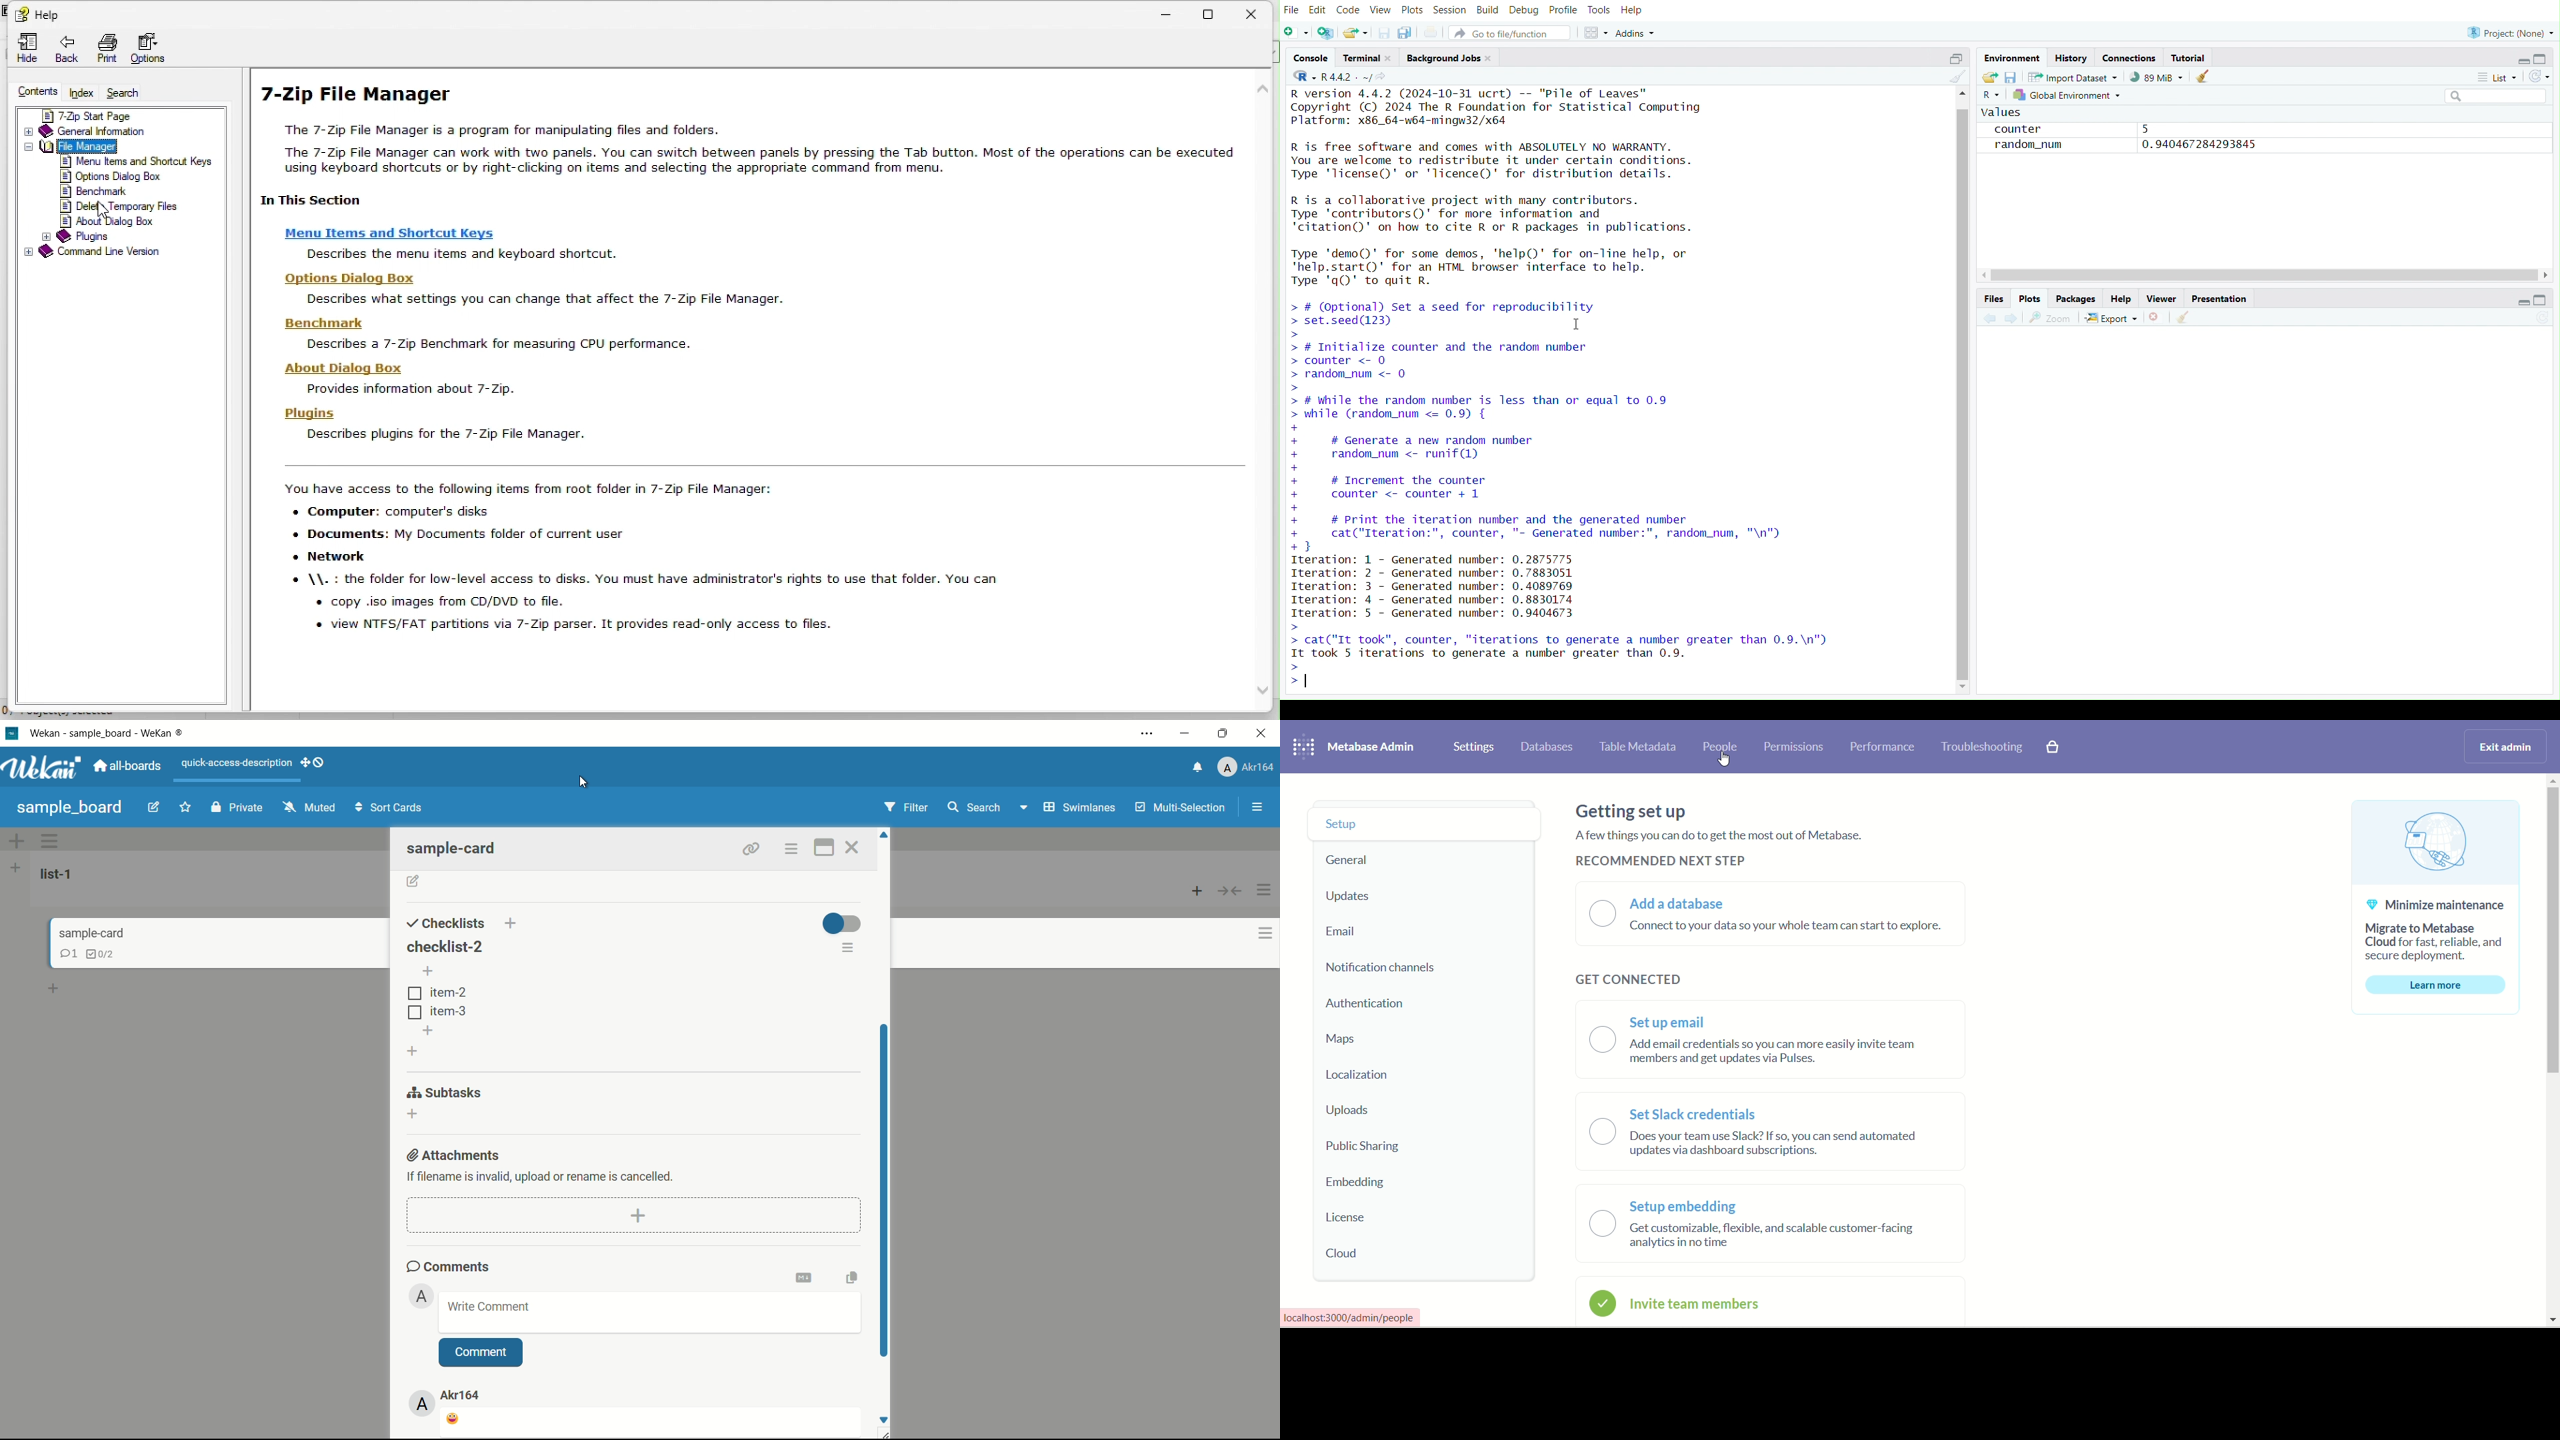 The width and height of the screenshot is (2576, 1456). I want to click on public sharing, so click(1367, 1147).